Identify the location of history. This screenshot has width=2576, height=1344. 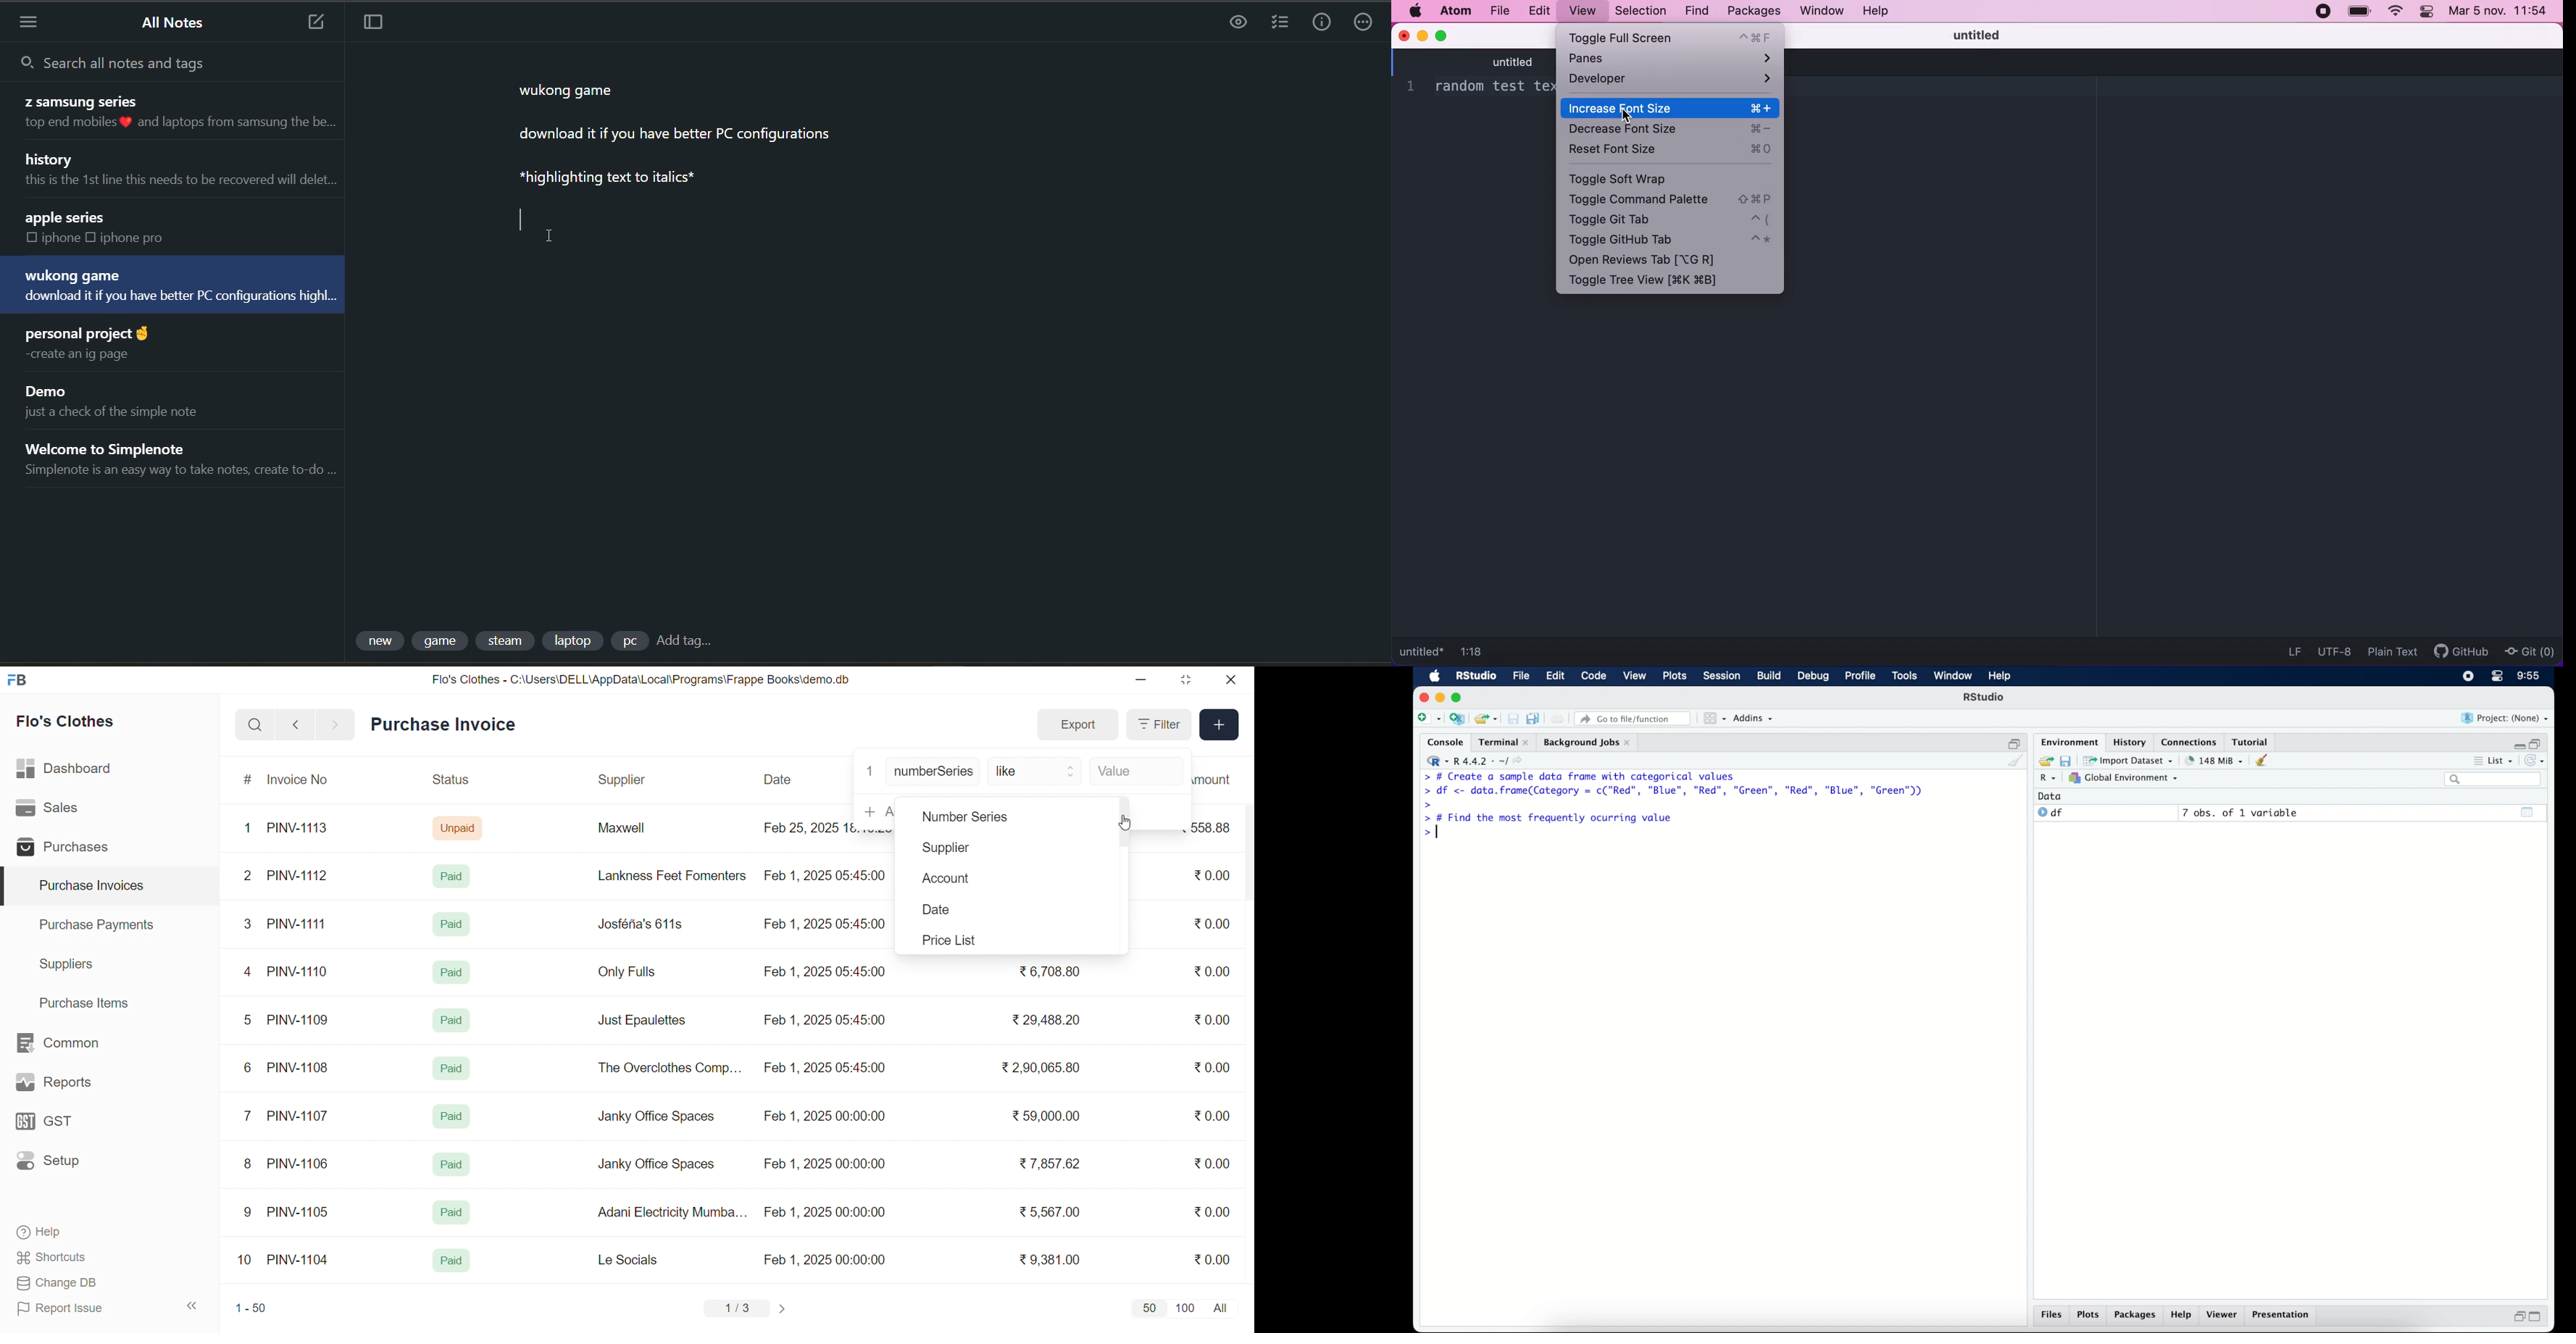
(2131, 742).